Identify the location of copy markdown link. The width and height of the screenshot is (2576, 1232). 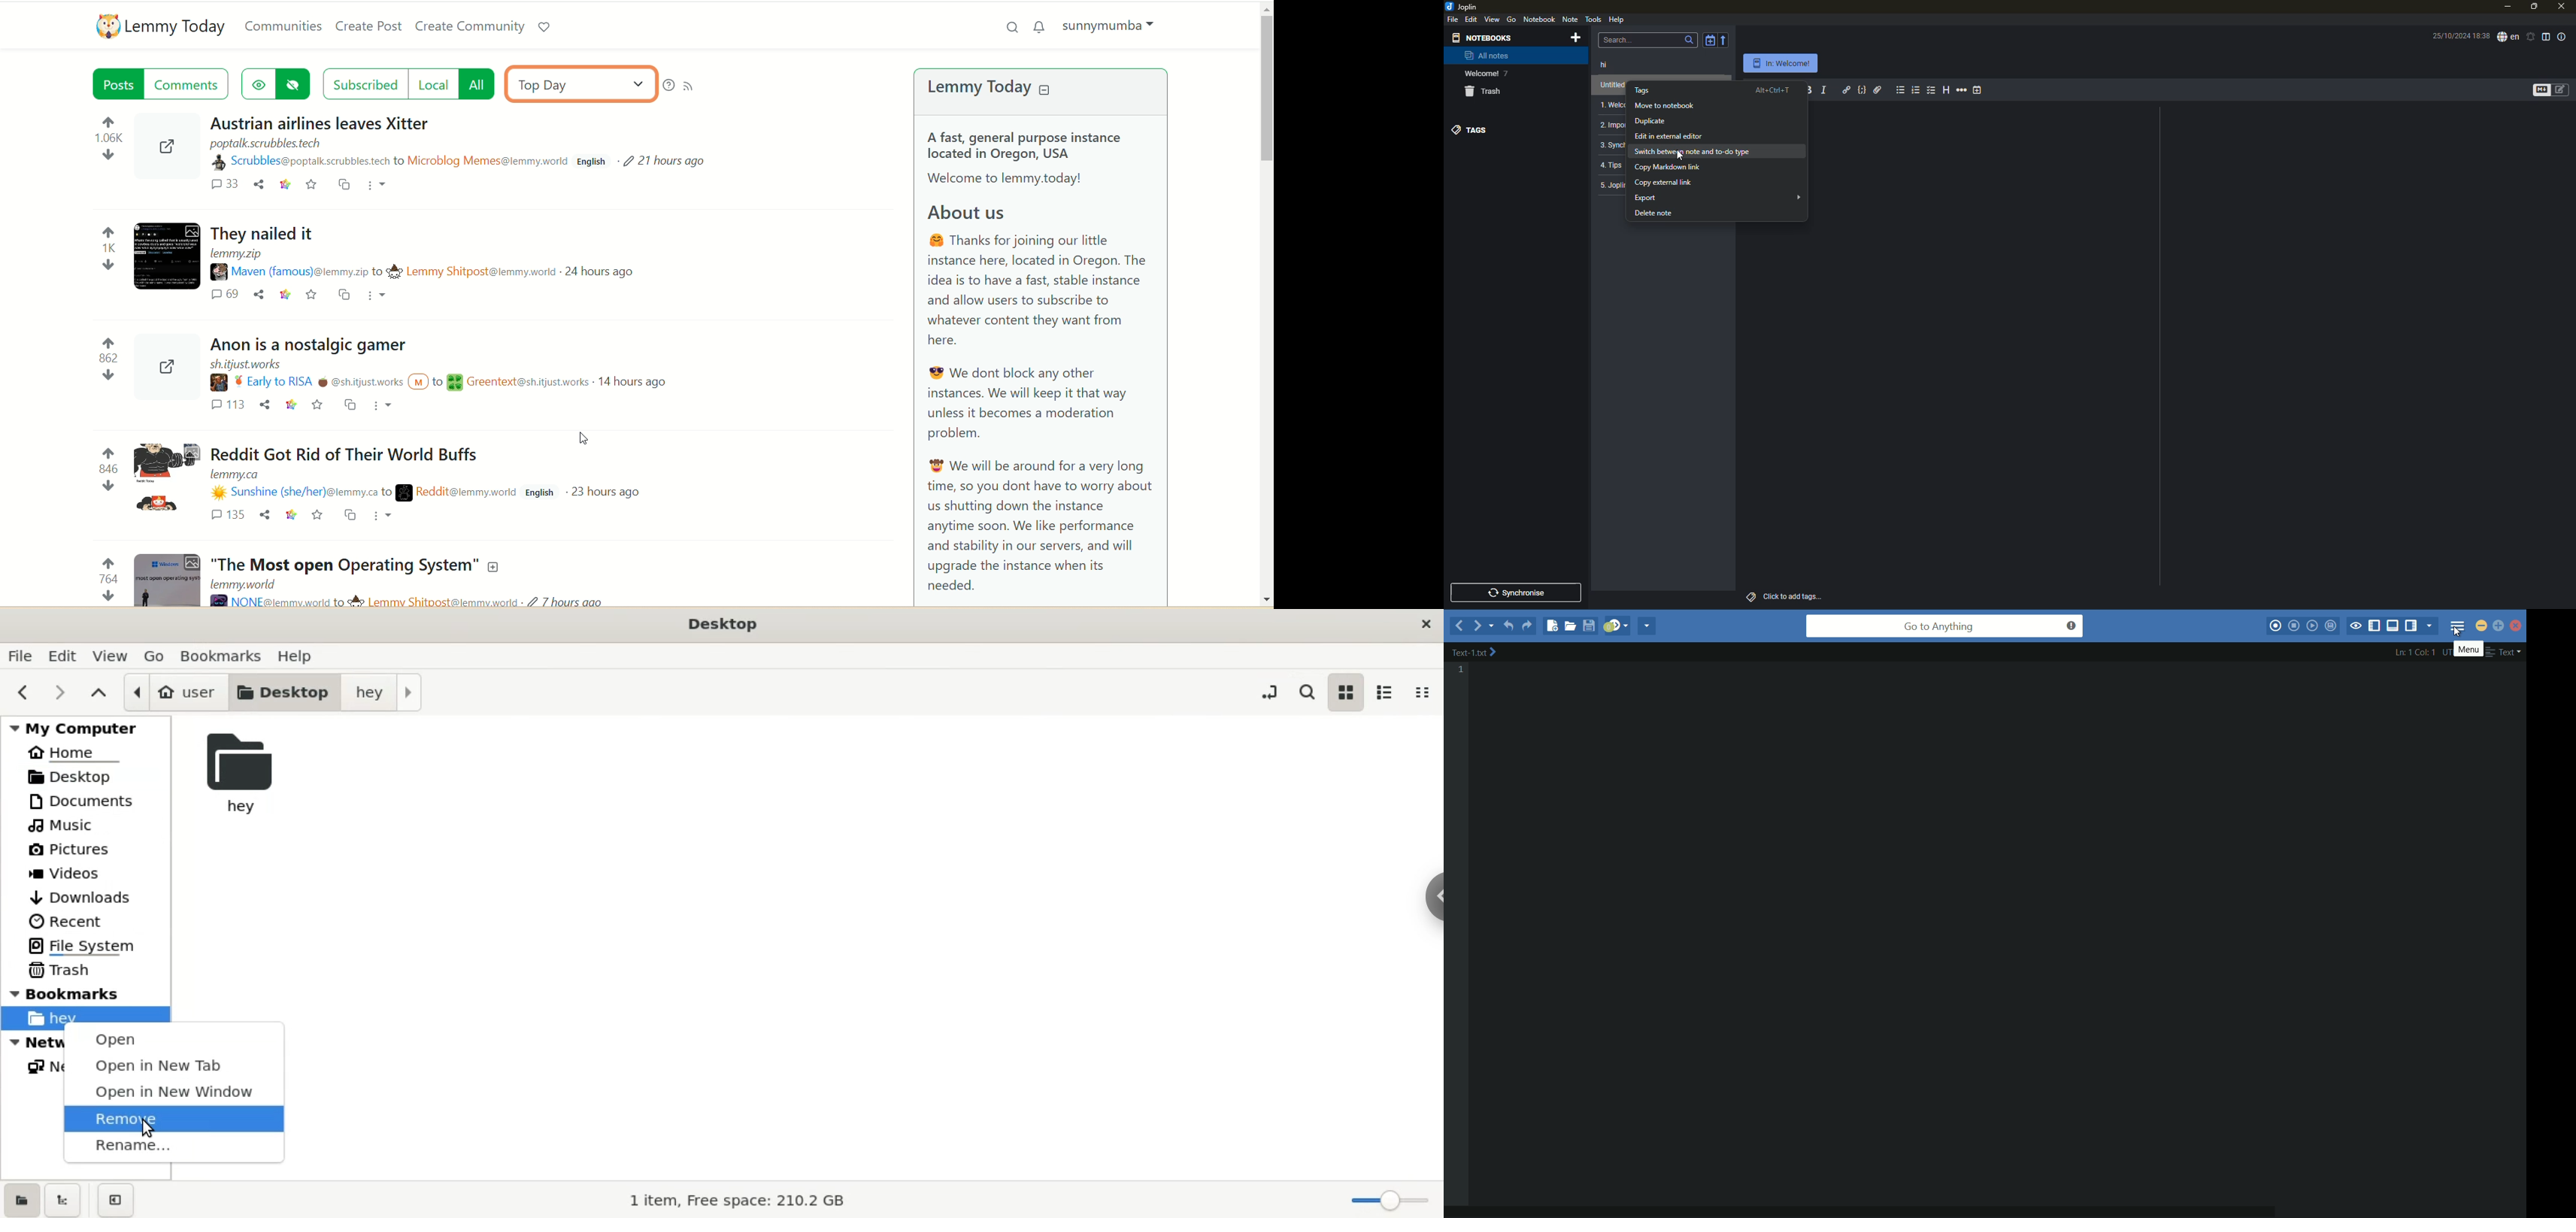
(1670, 168).